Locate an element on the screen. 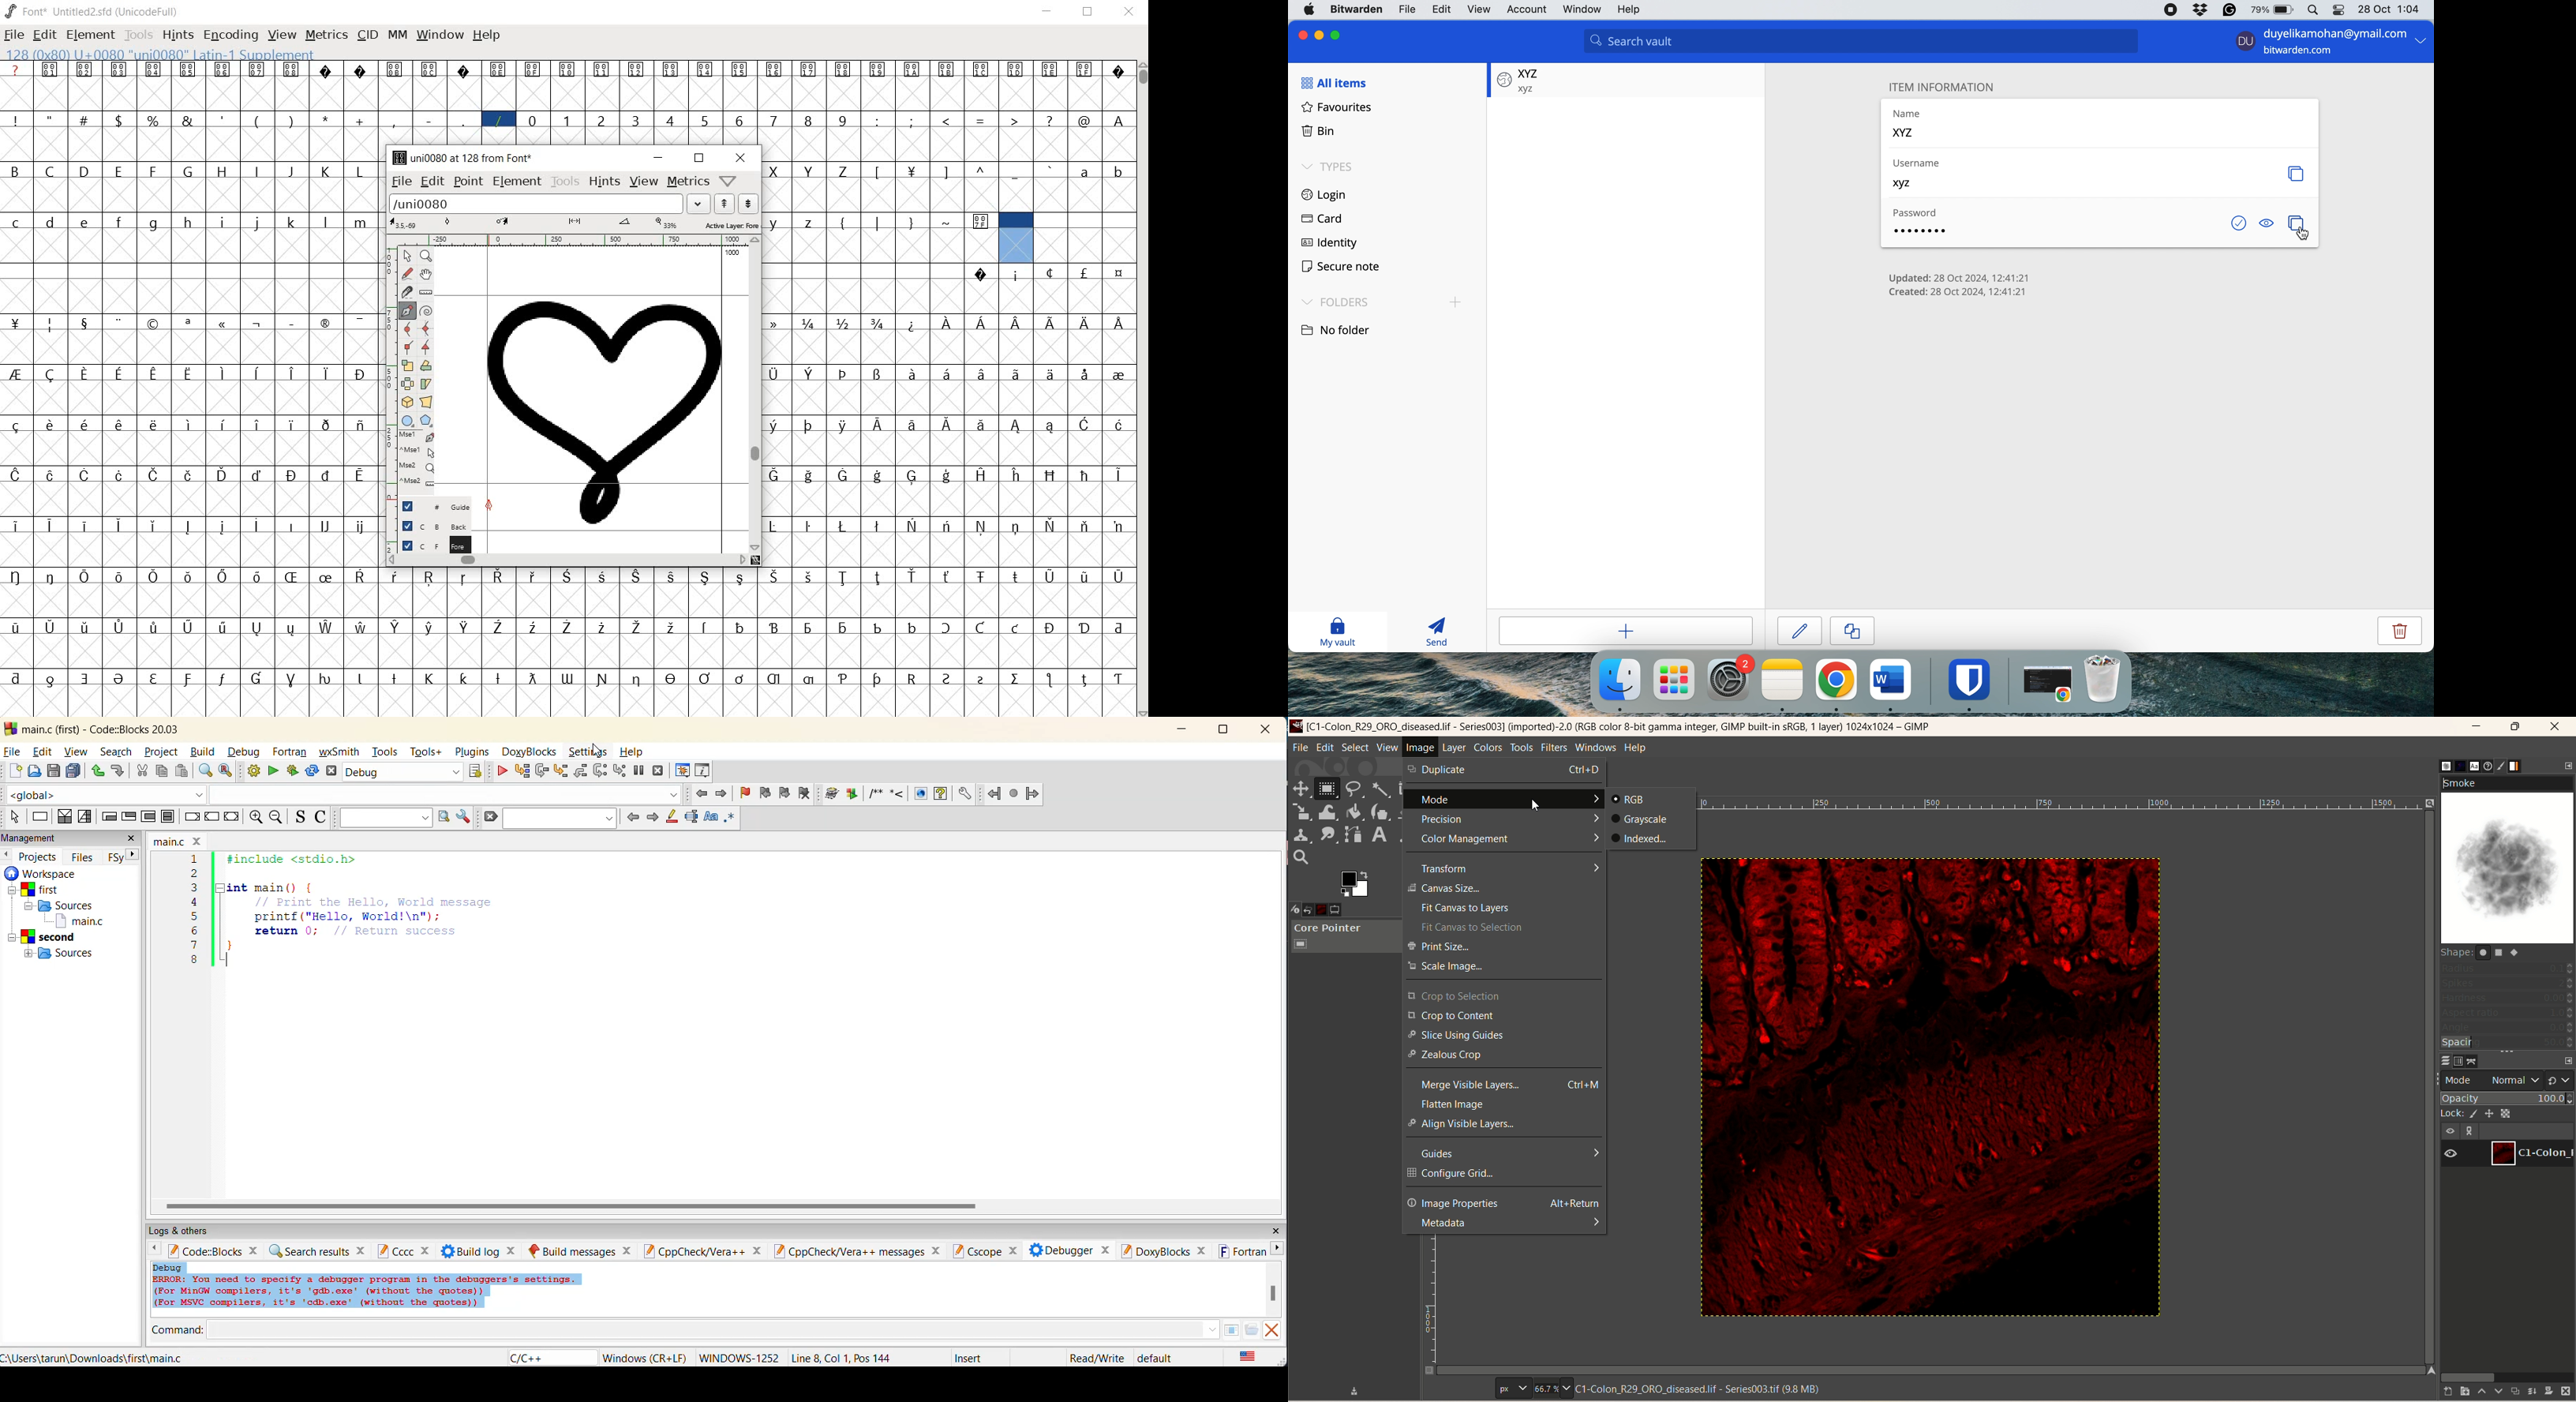  jump forward is located at coordinates (724, 796).